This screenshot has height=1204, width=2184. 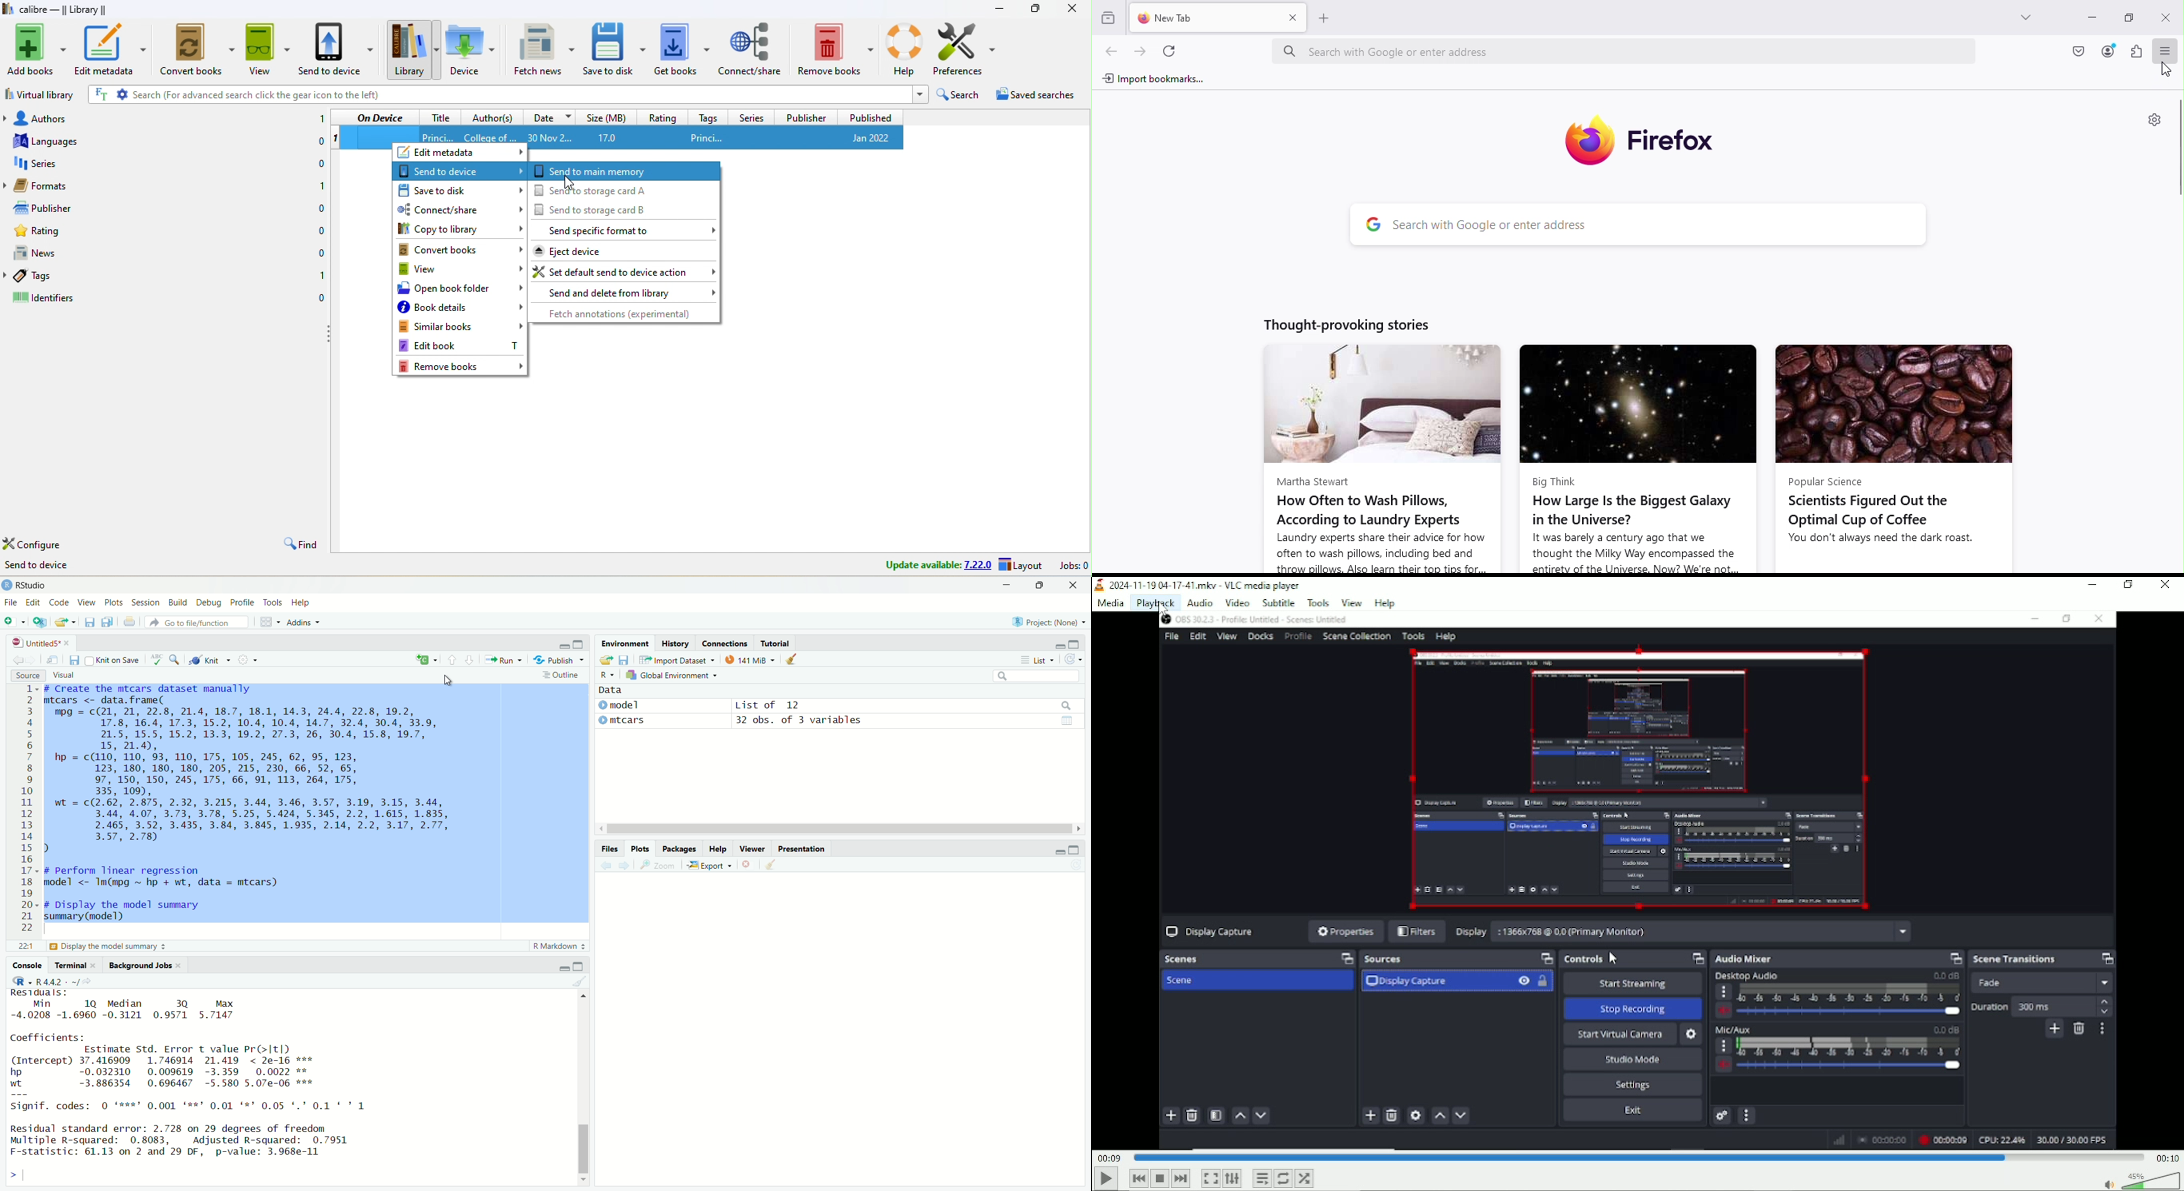 What do you see at coordinates (609, 865) in the screenshot?
I see `back` at bounding box center [609, 865].